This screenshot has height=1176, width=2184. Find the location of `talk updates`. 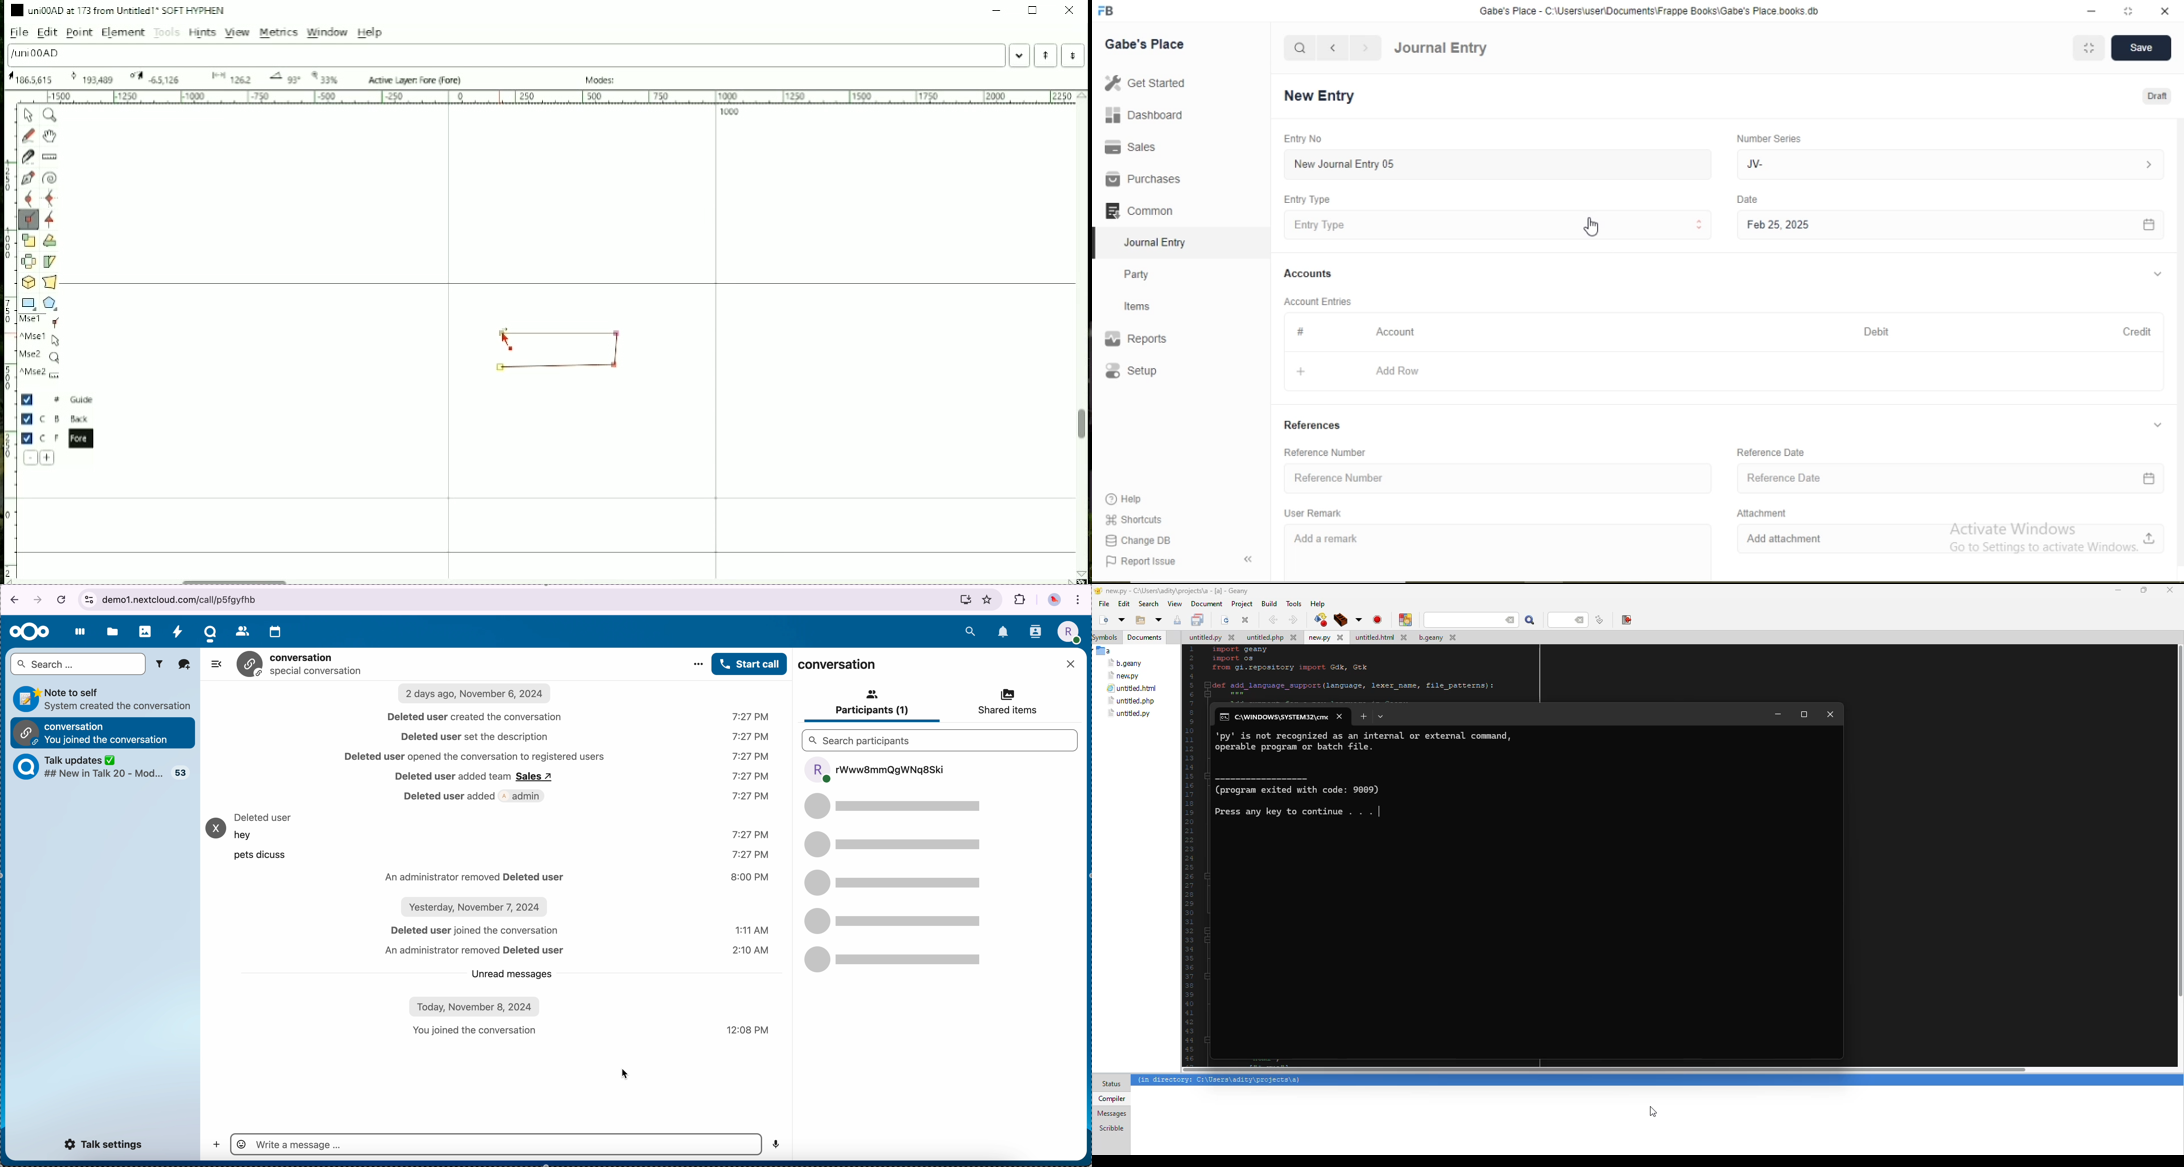

talk updates is located at coordinates (179, 772).